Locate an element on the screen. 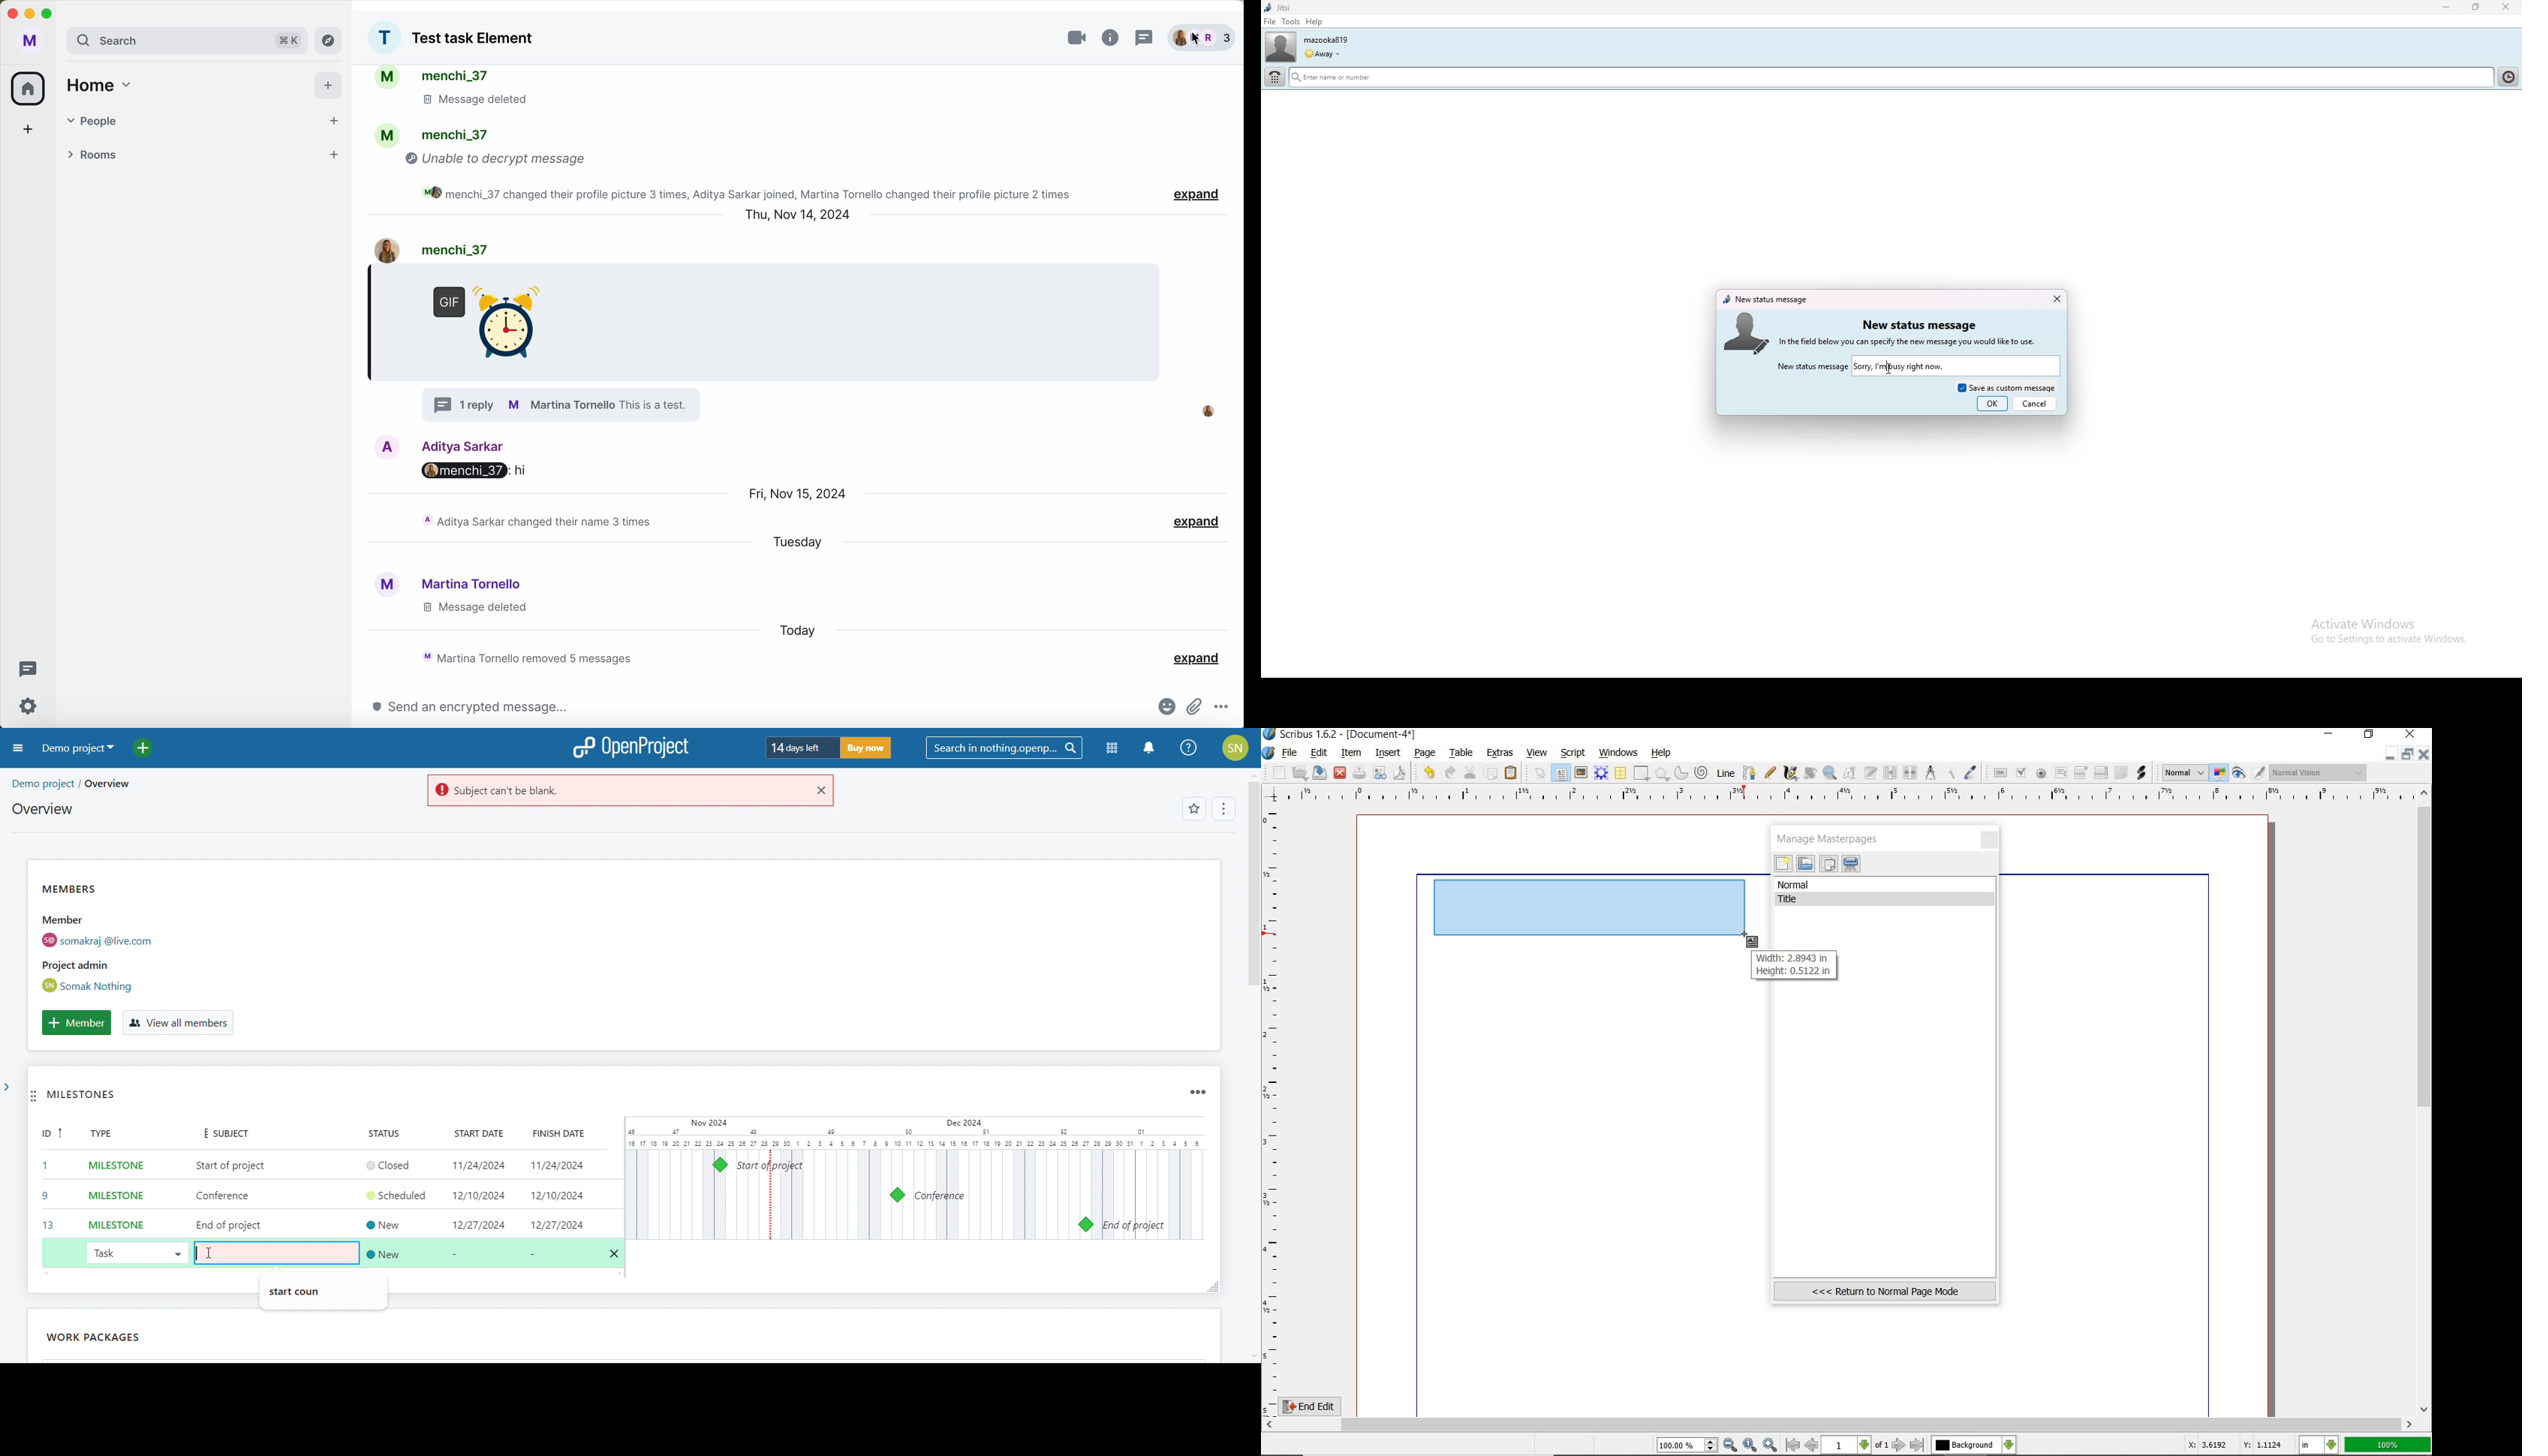 This screenshot has height=1456, width=2548. resize widget is located at coordinates (1209, 1286).